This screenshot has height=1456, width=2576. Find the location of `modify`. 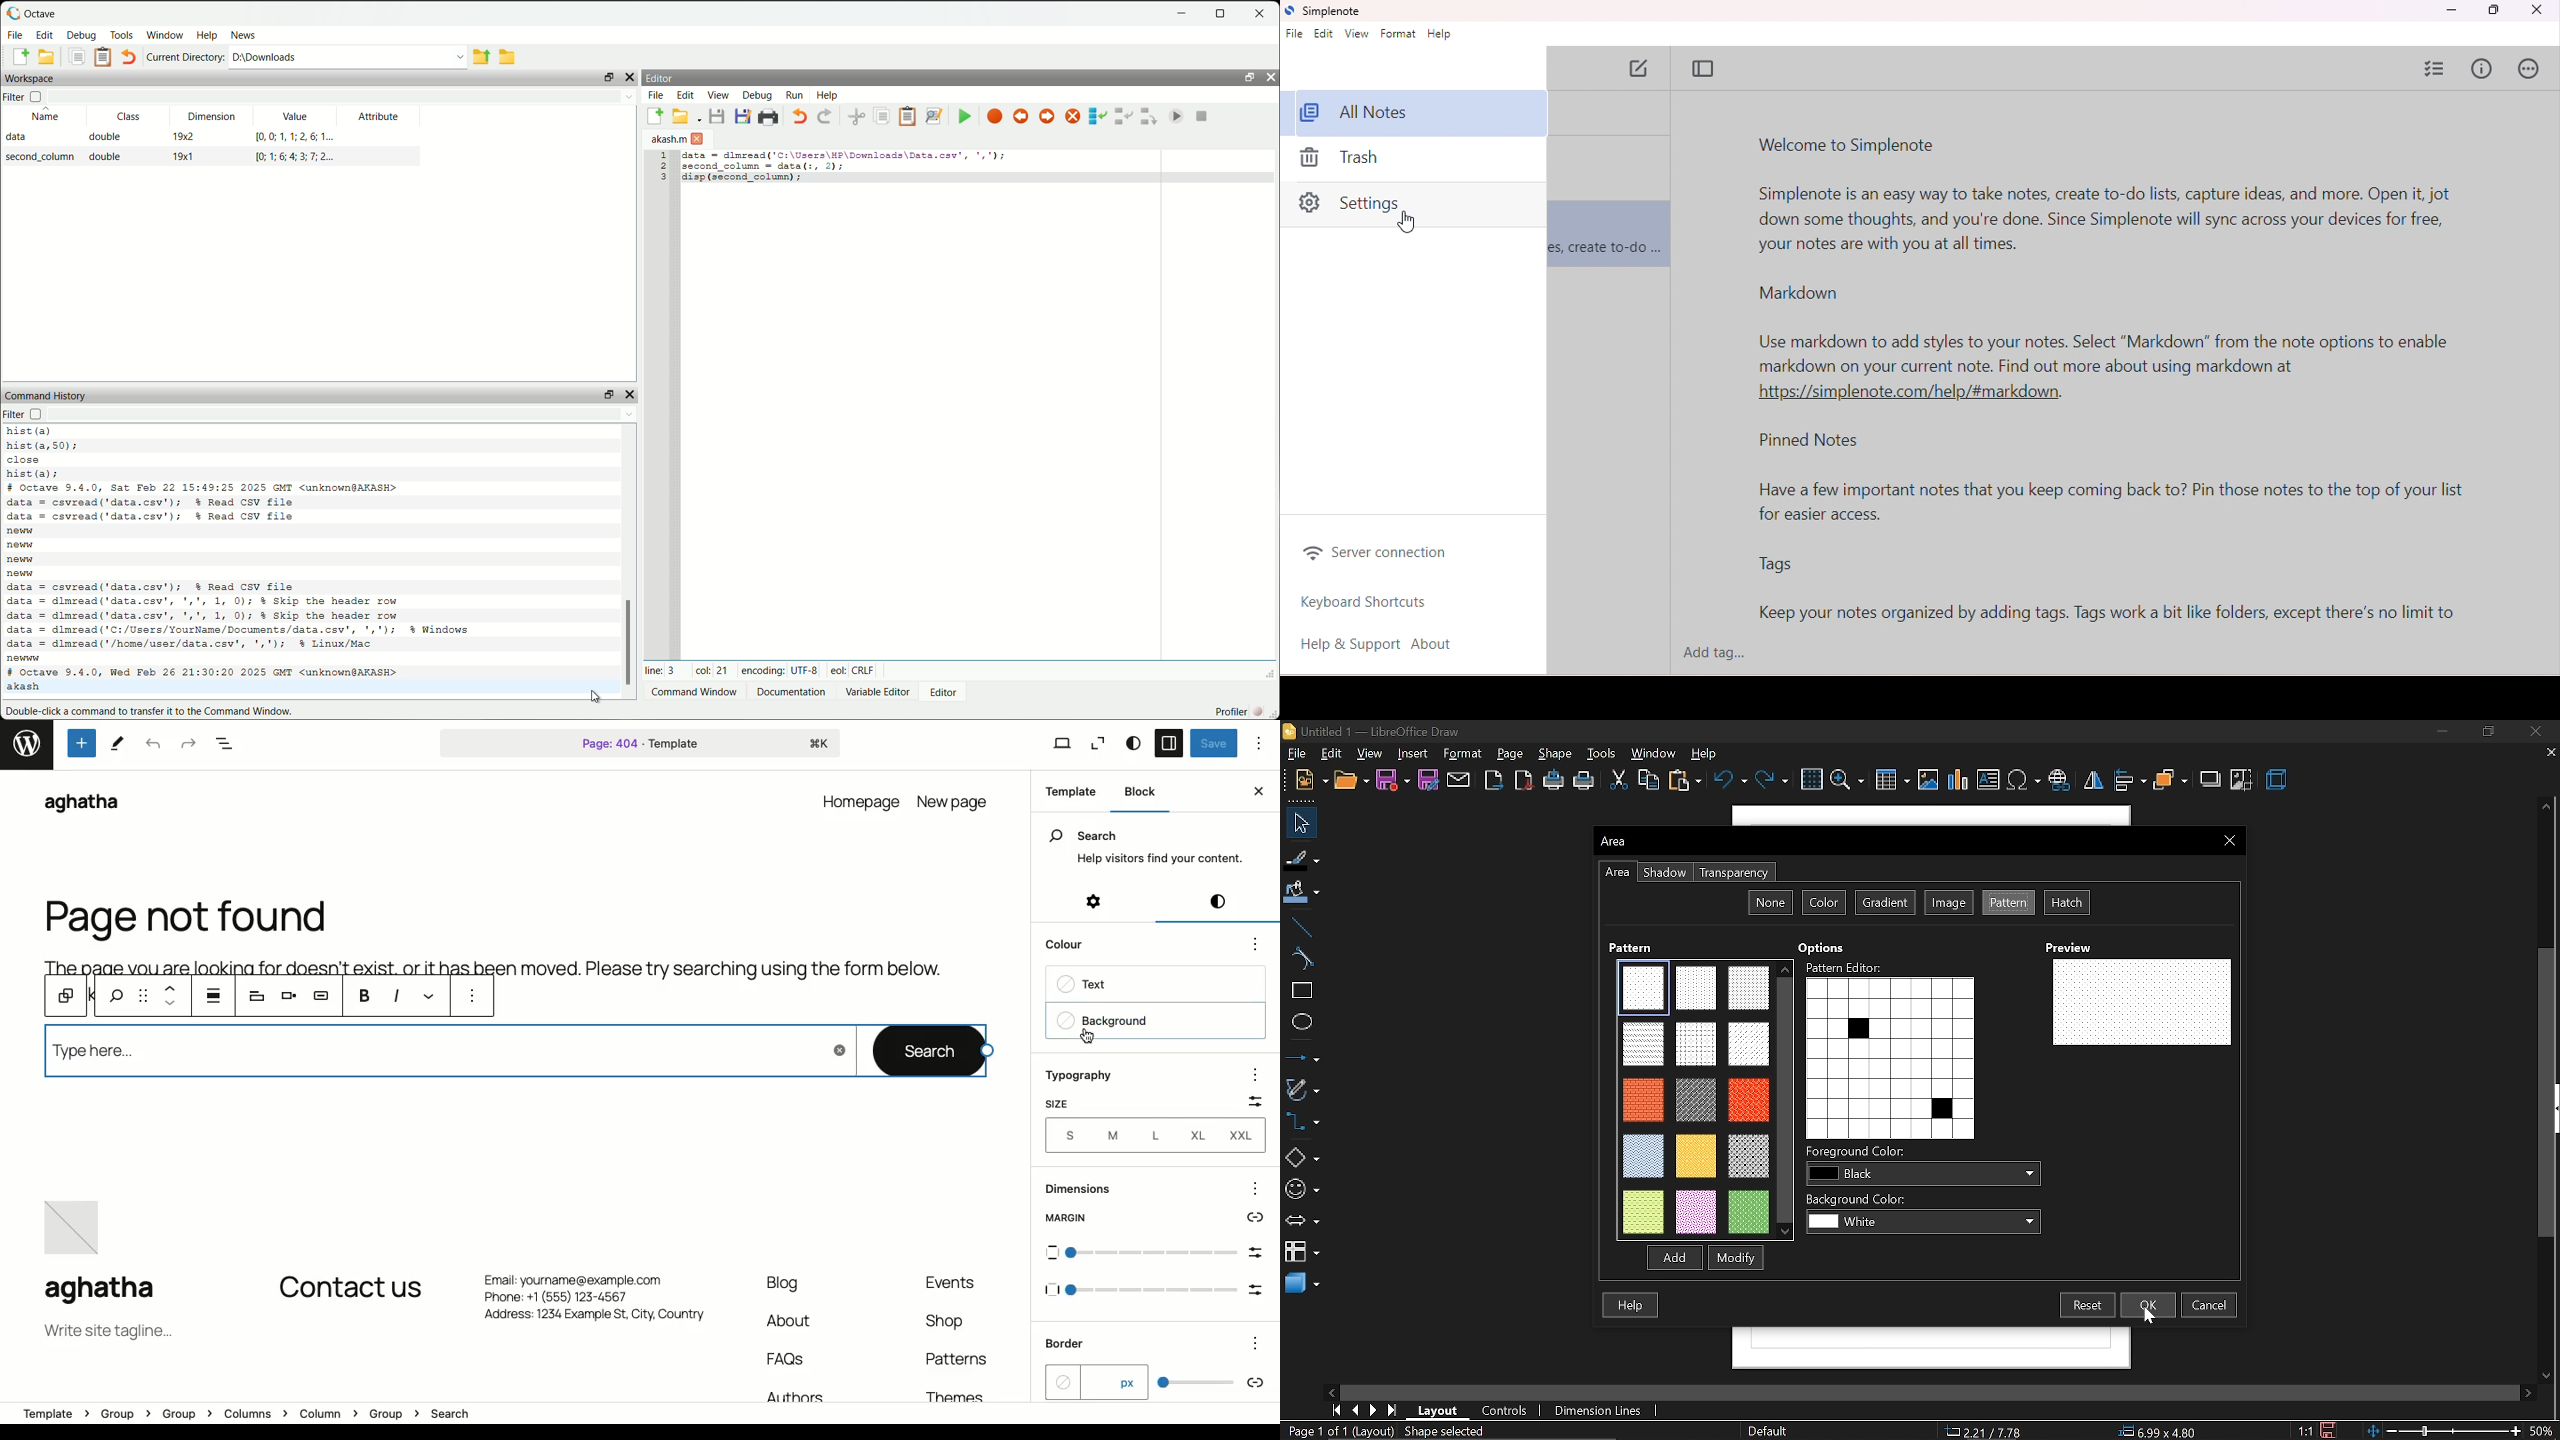

modify is located at coordinates (1736, 1257).